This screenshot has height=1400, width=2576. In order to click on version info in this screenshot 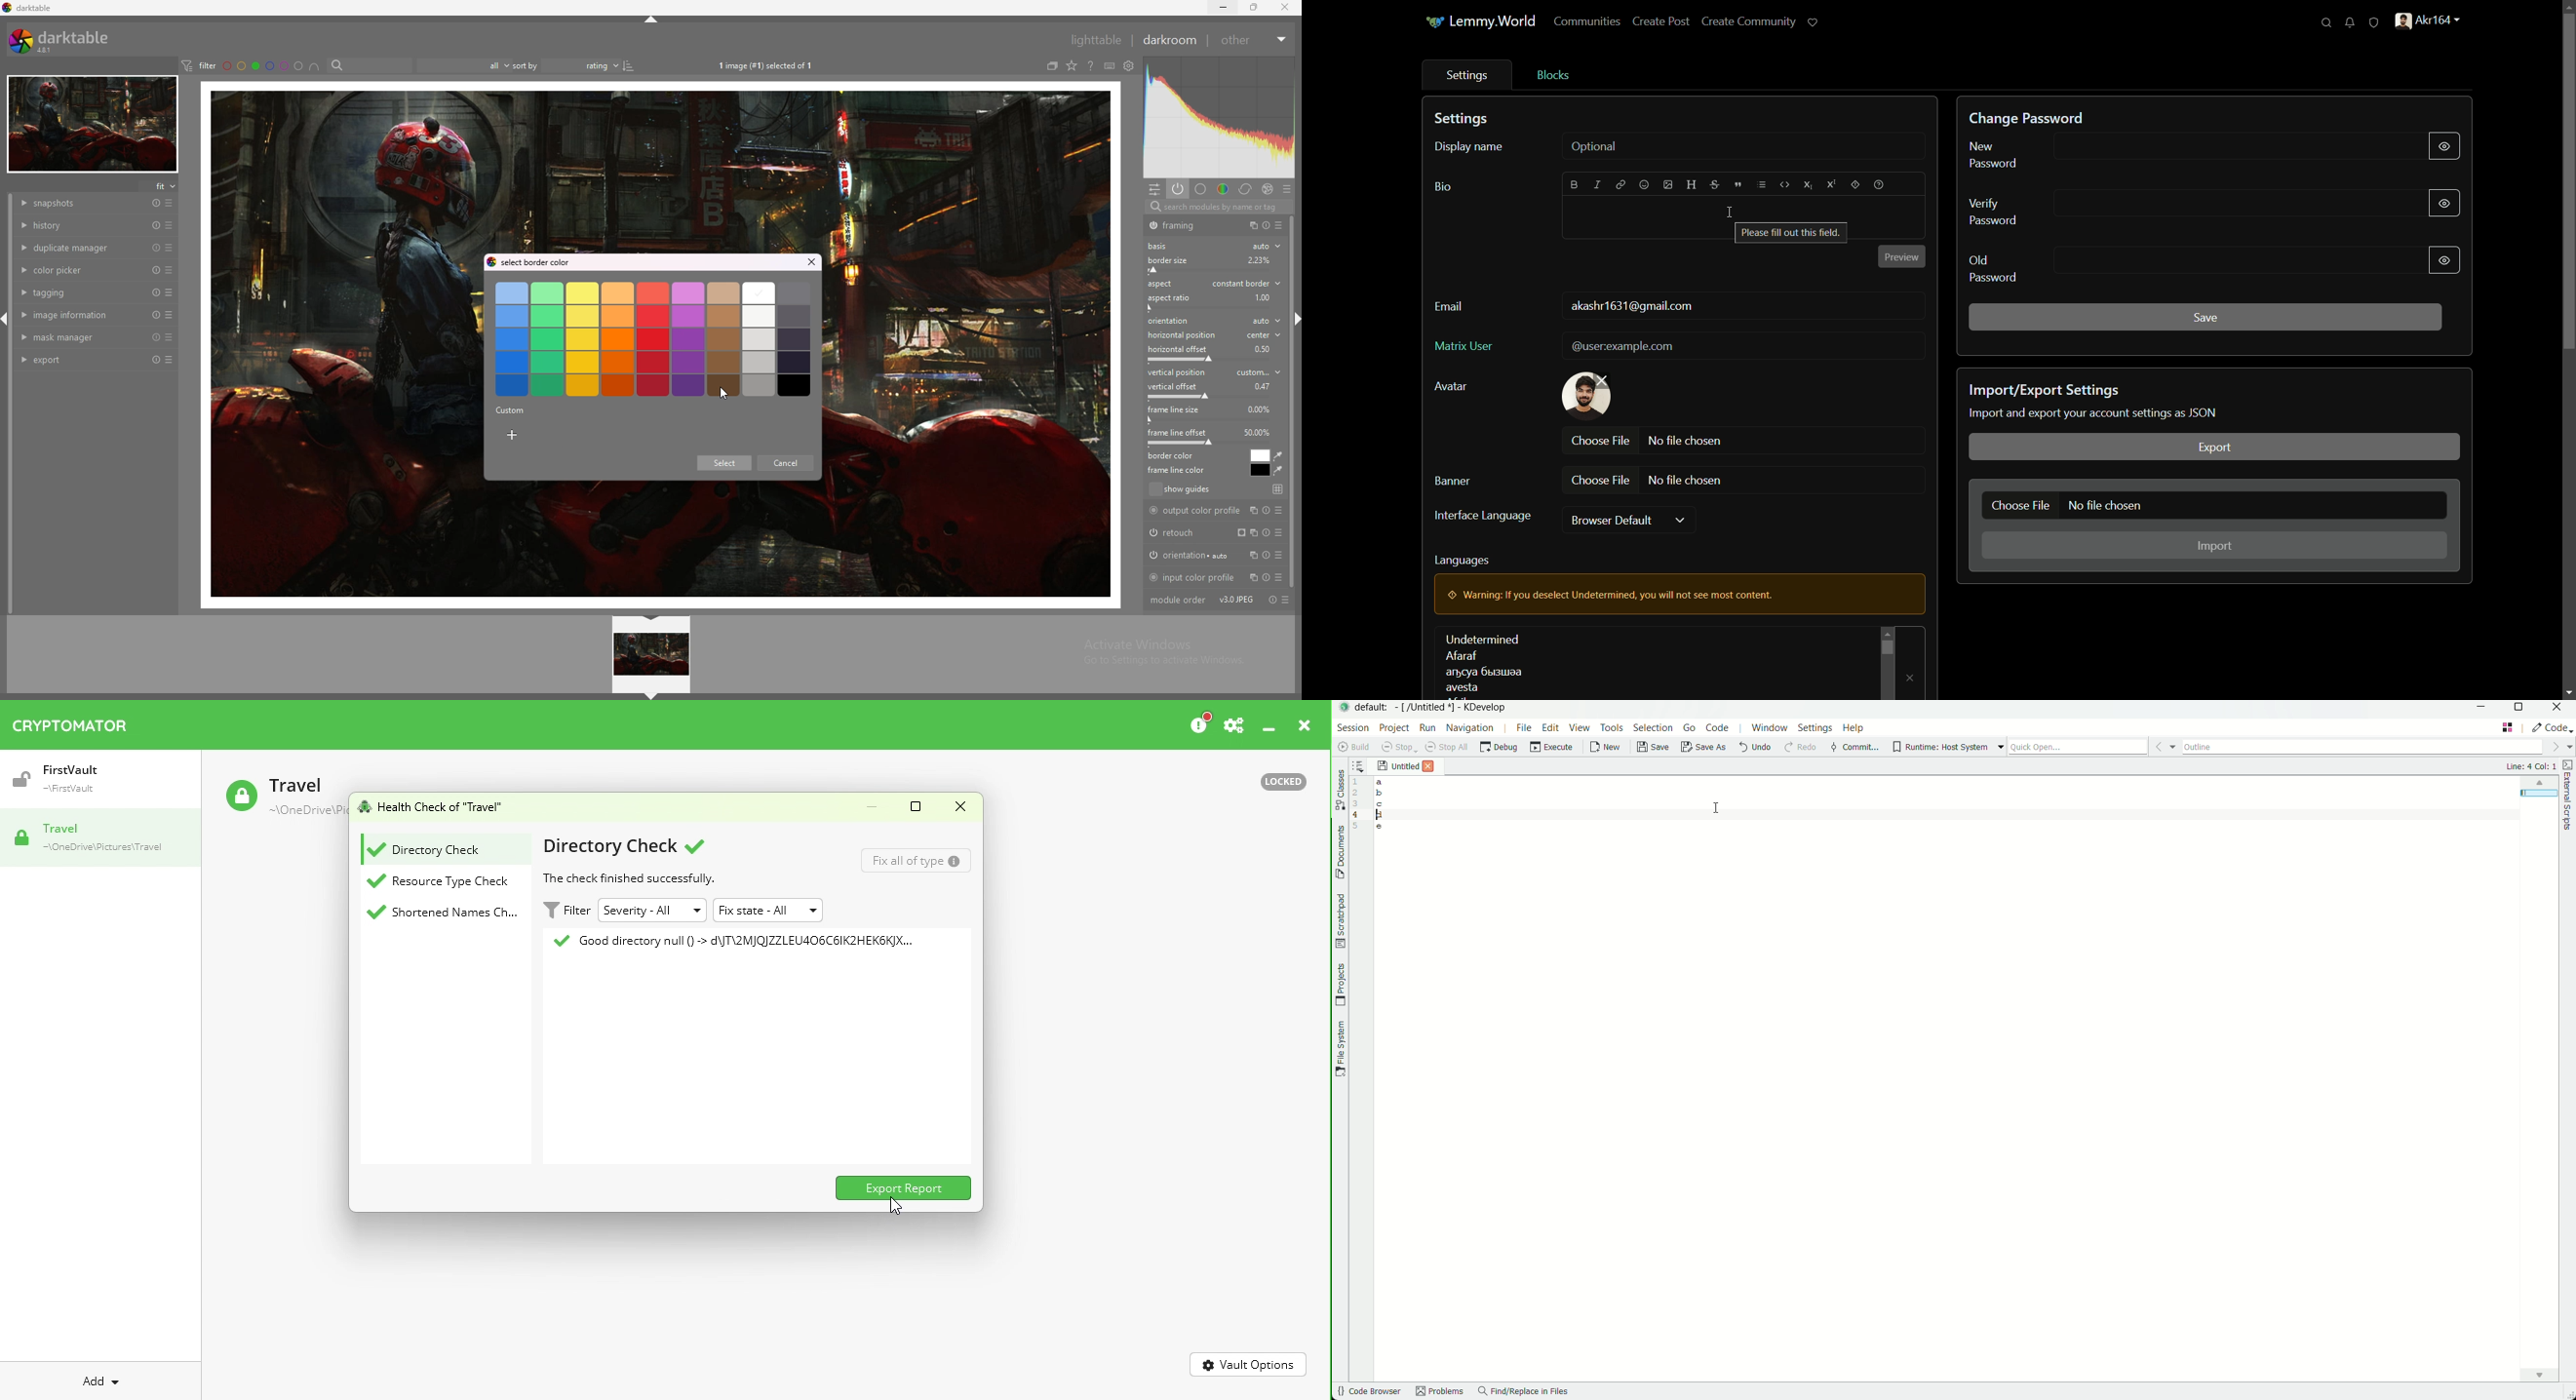, I will do `click(1237, 600)`.